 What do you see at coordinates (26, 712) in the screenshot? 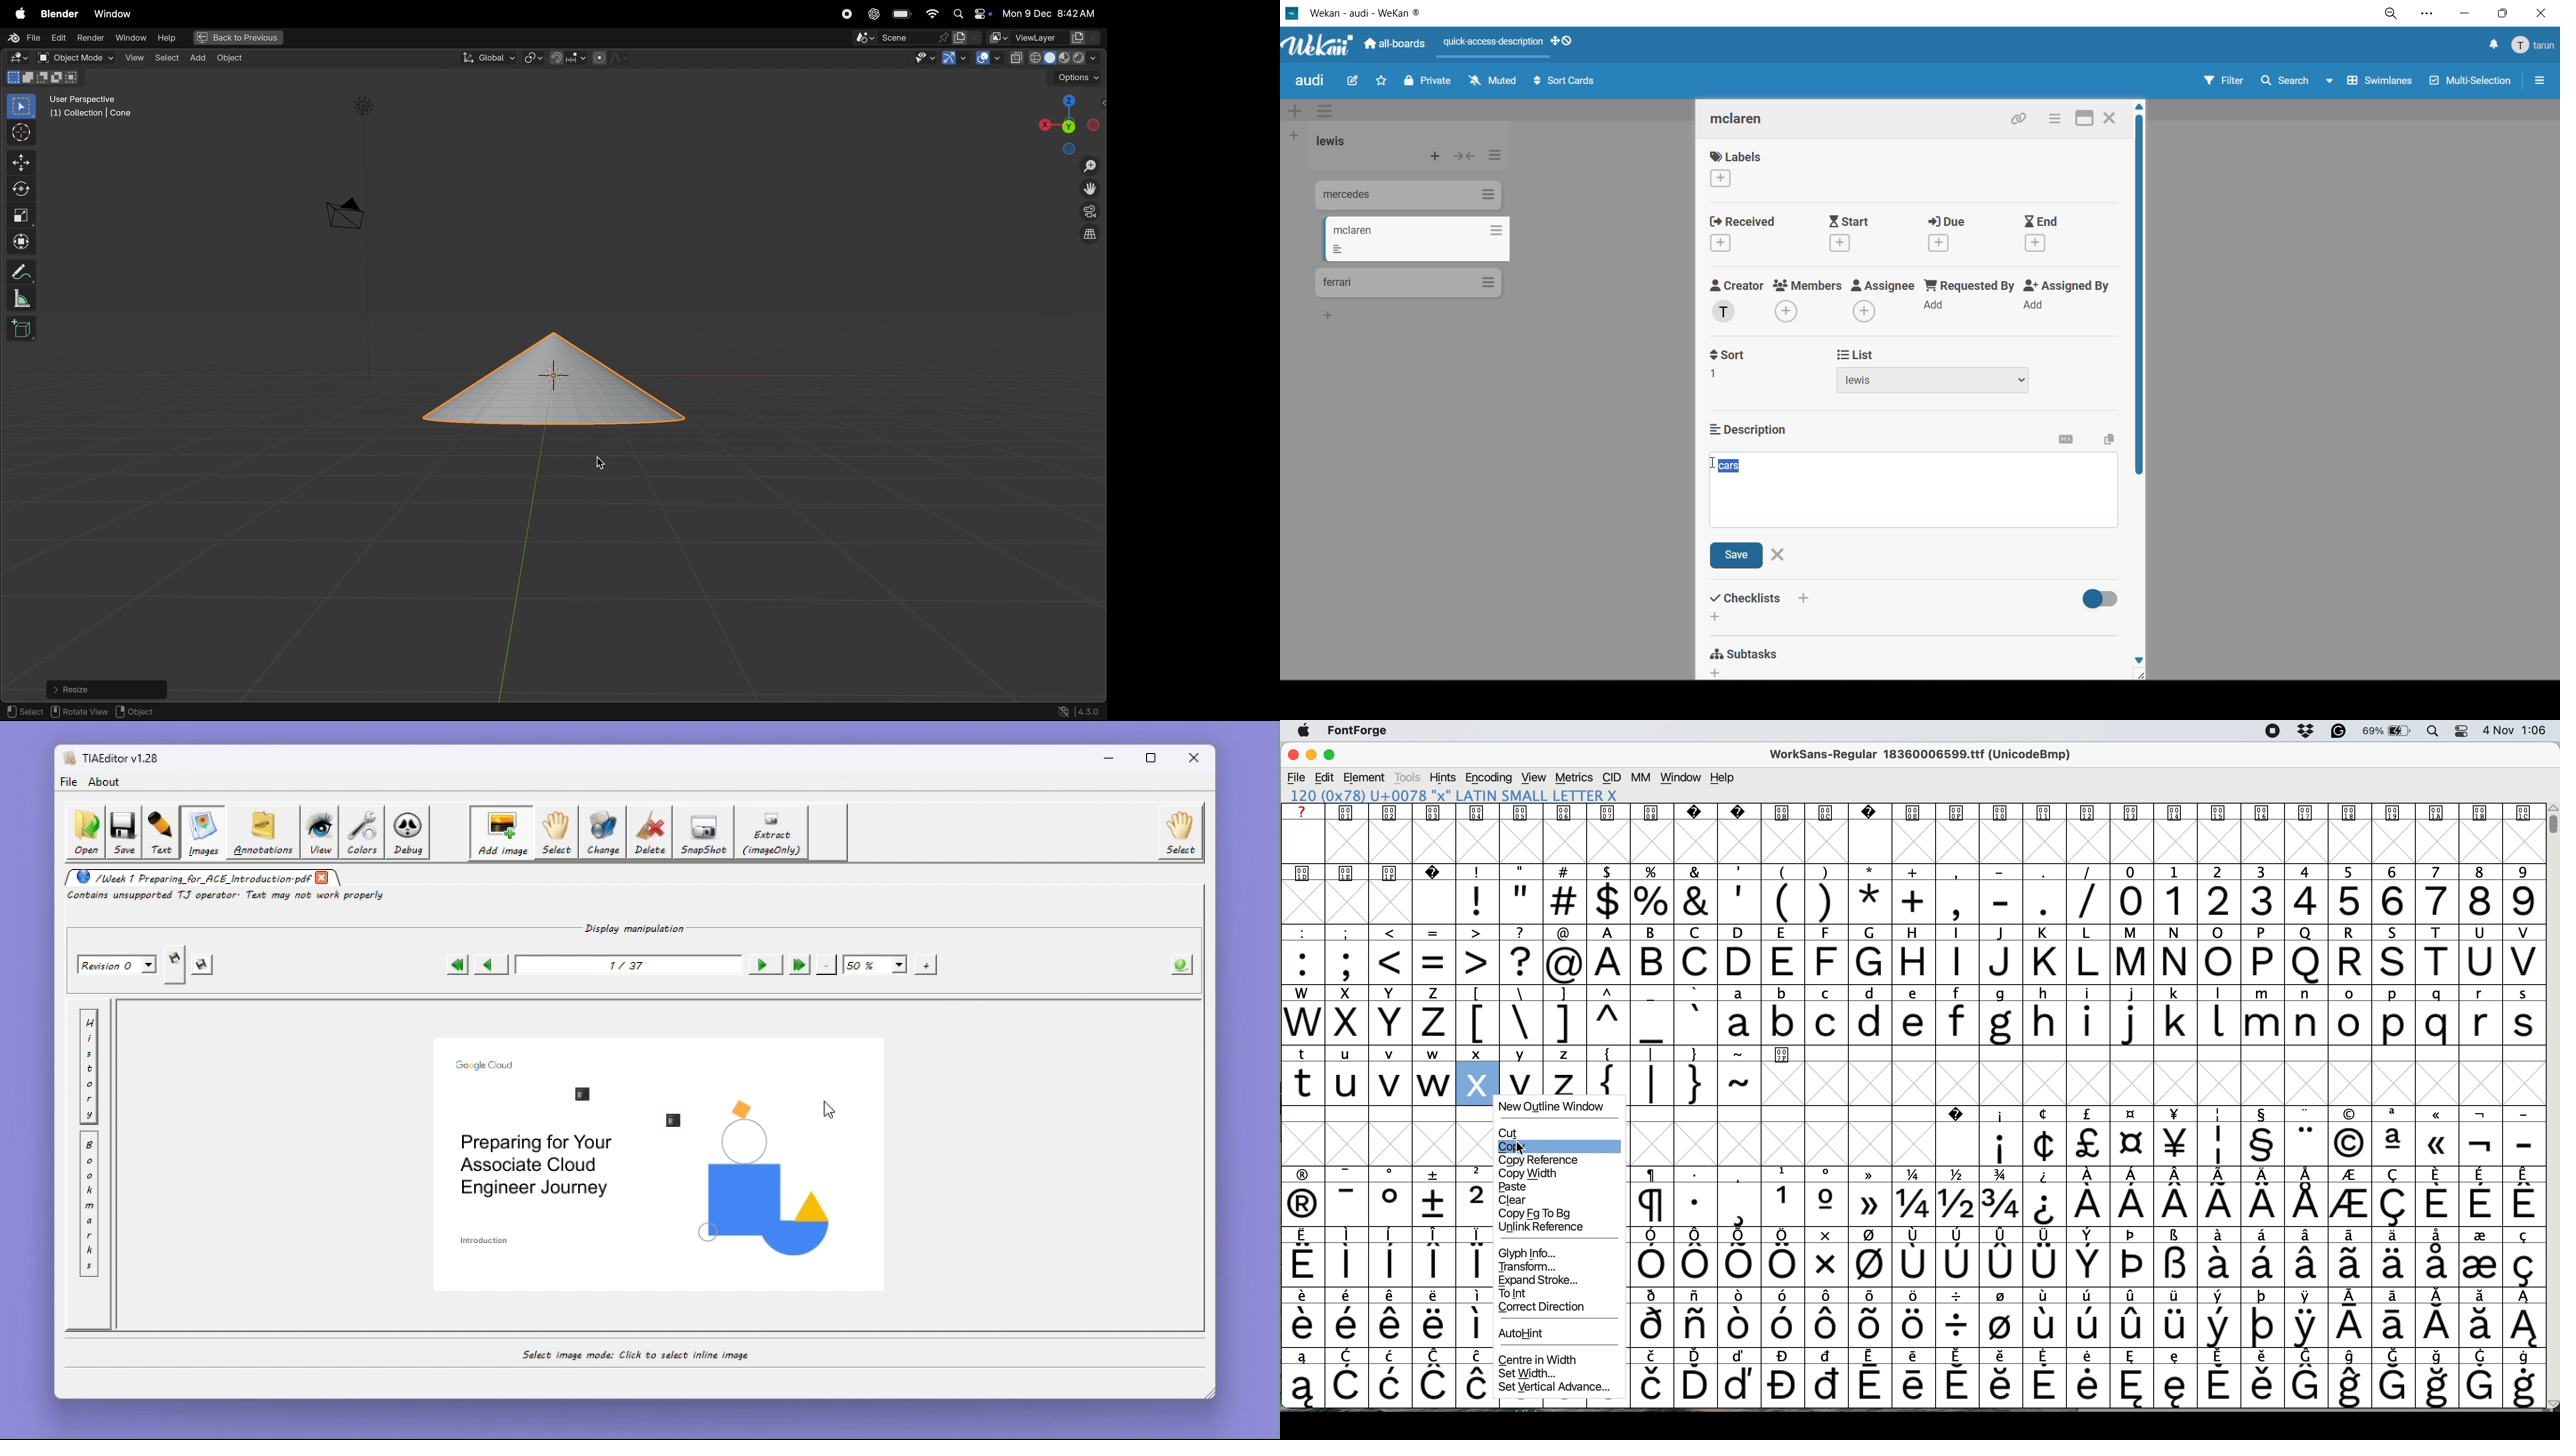
I see `confirm` at bounding box center [26, 712].